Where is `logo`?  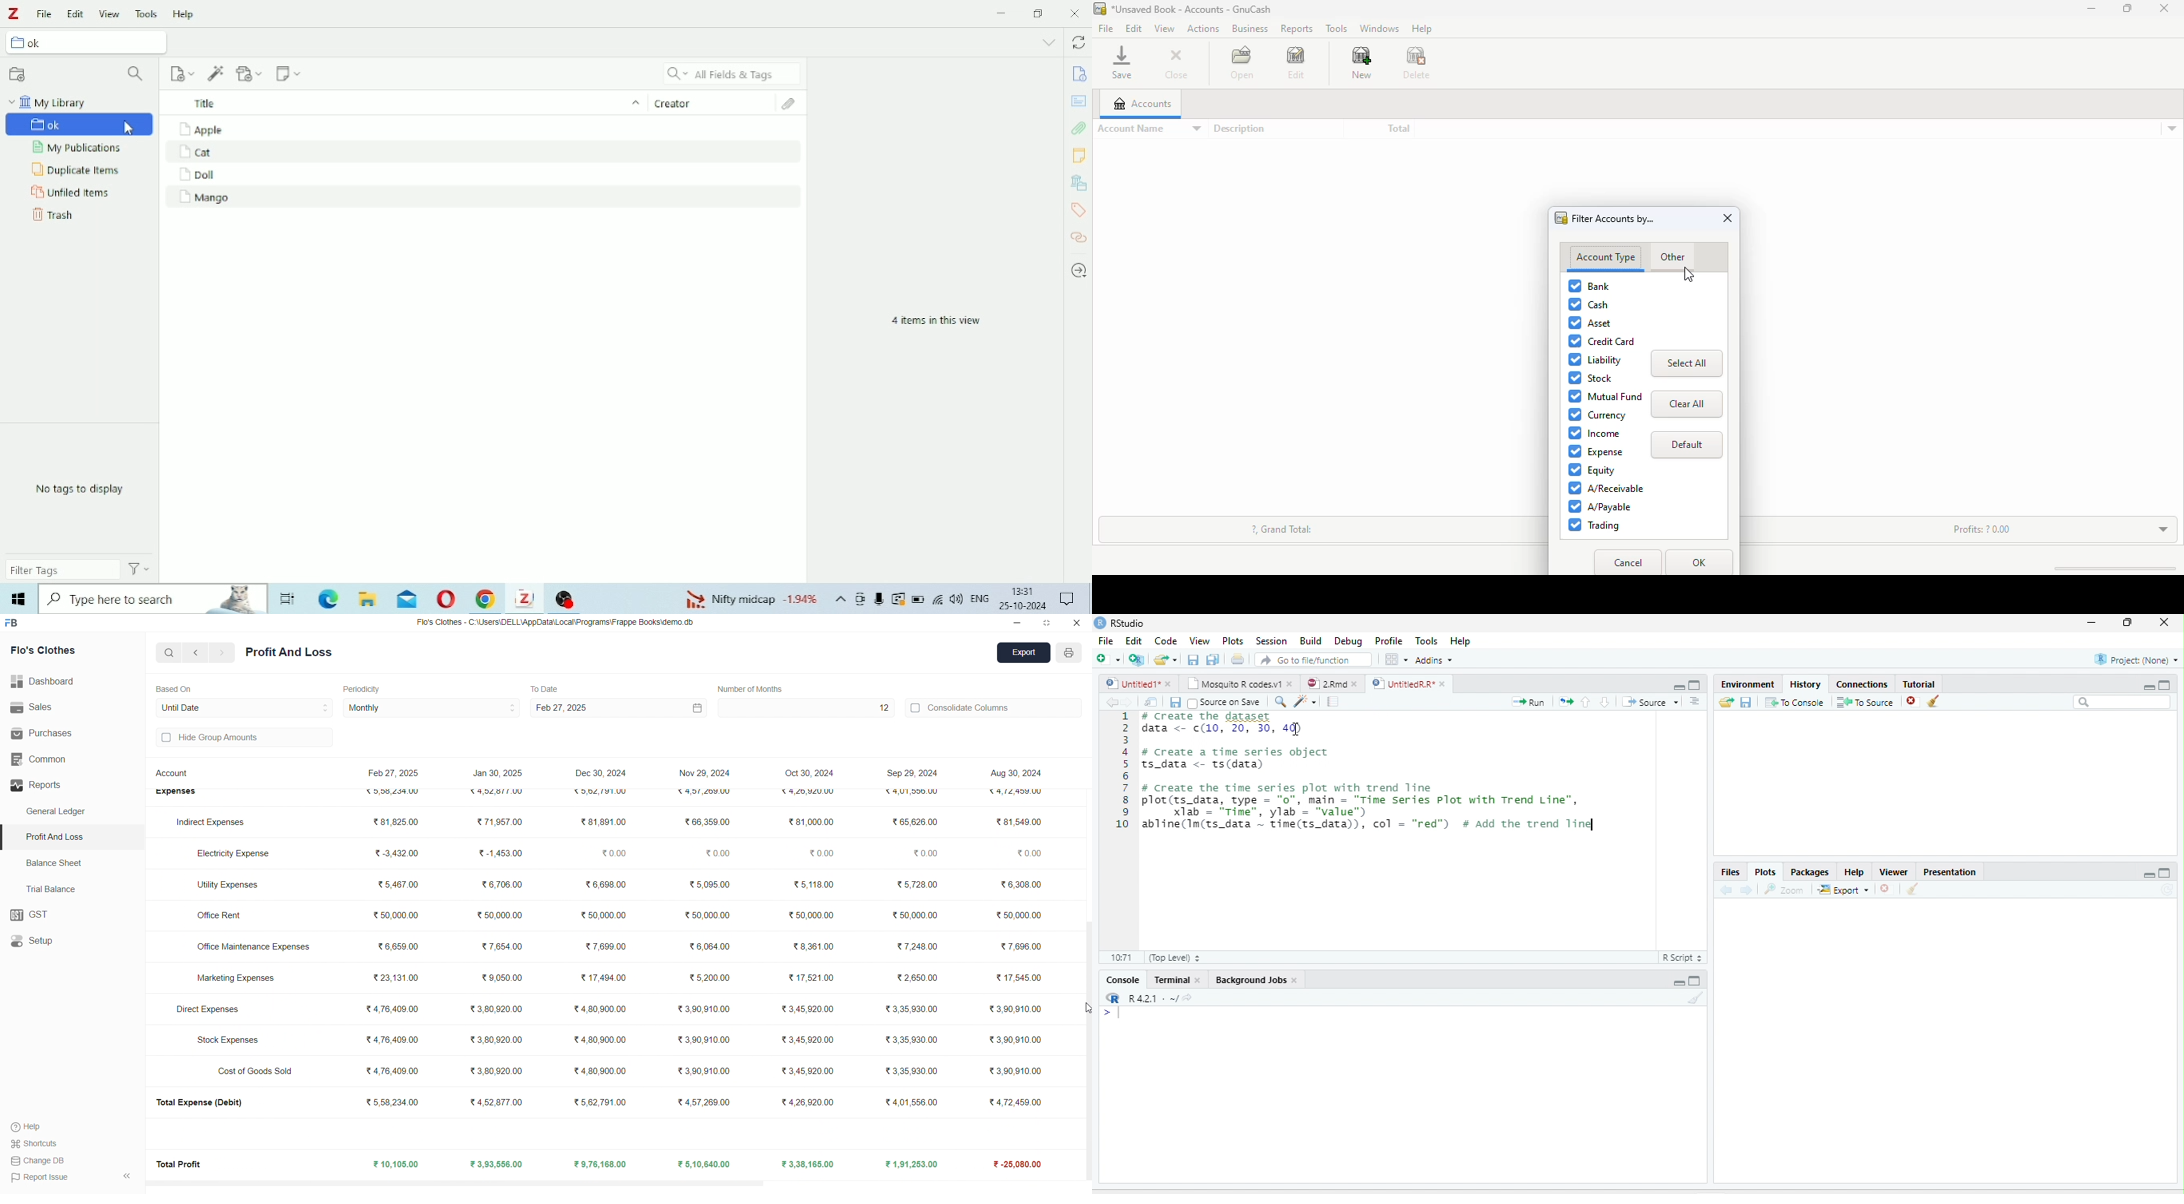
logo is located at coordinates (1561, 218).